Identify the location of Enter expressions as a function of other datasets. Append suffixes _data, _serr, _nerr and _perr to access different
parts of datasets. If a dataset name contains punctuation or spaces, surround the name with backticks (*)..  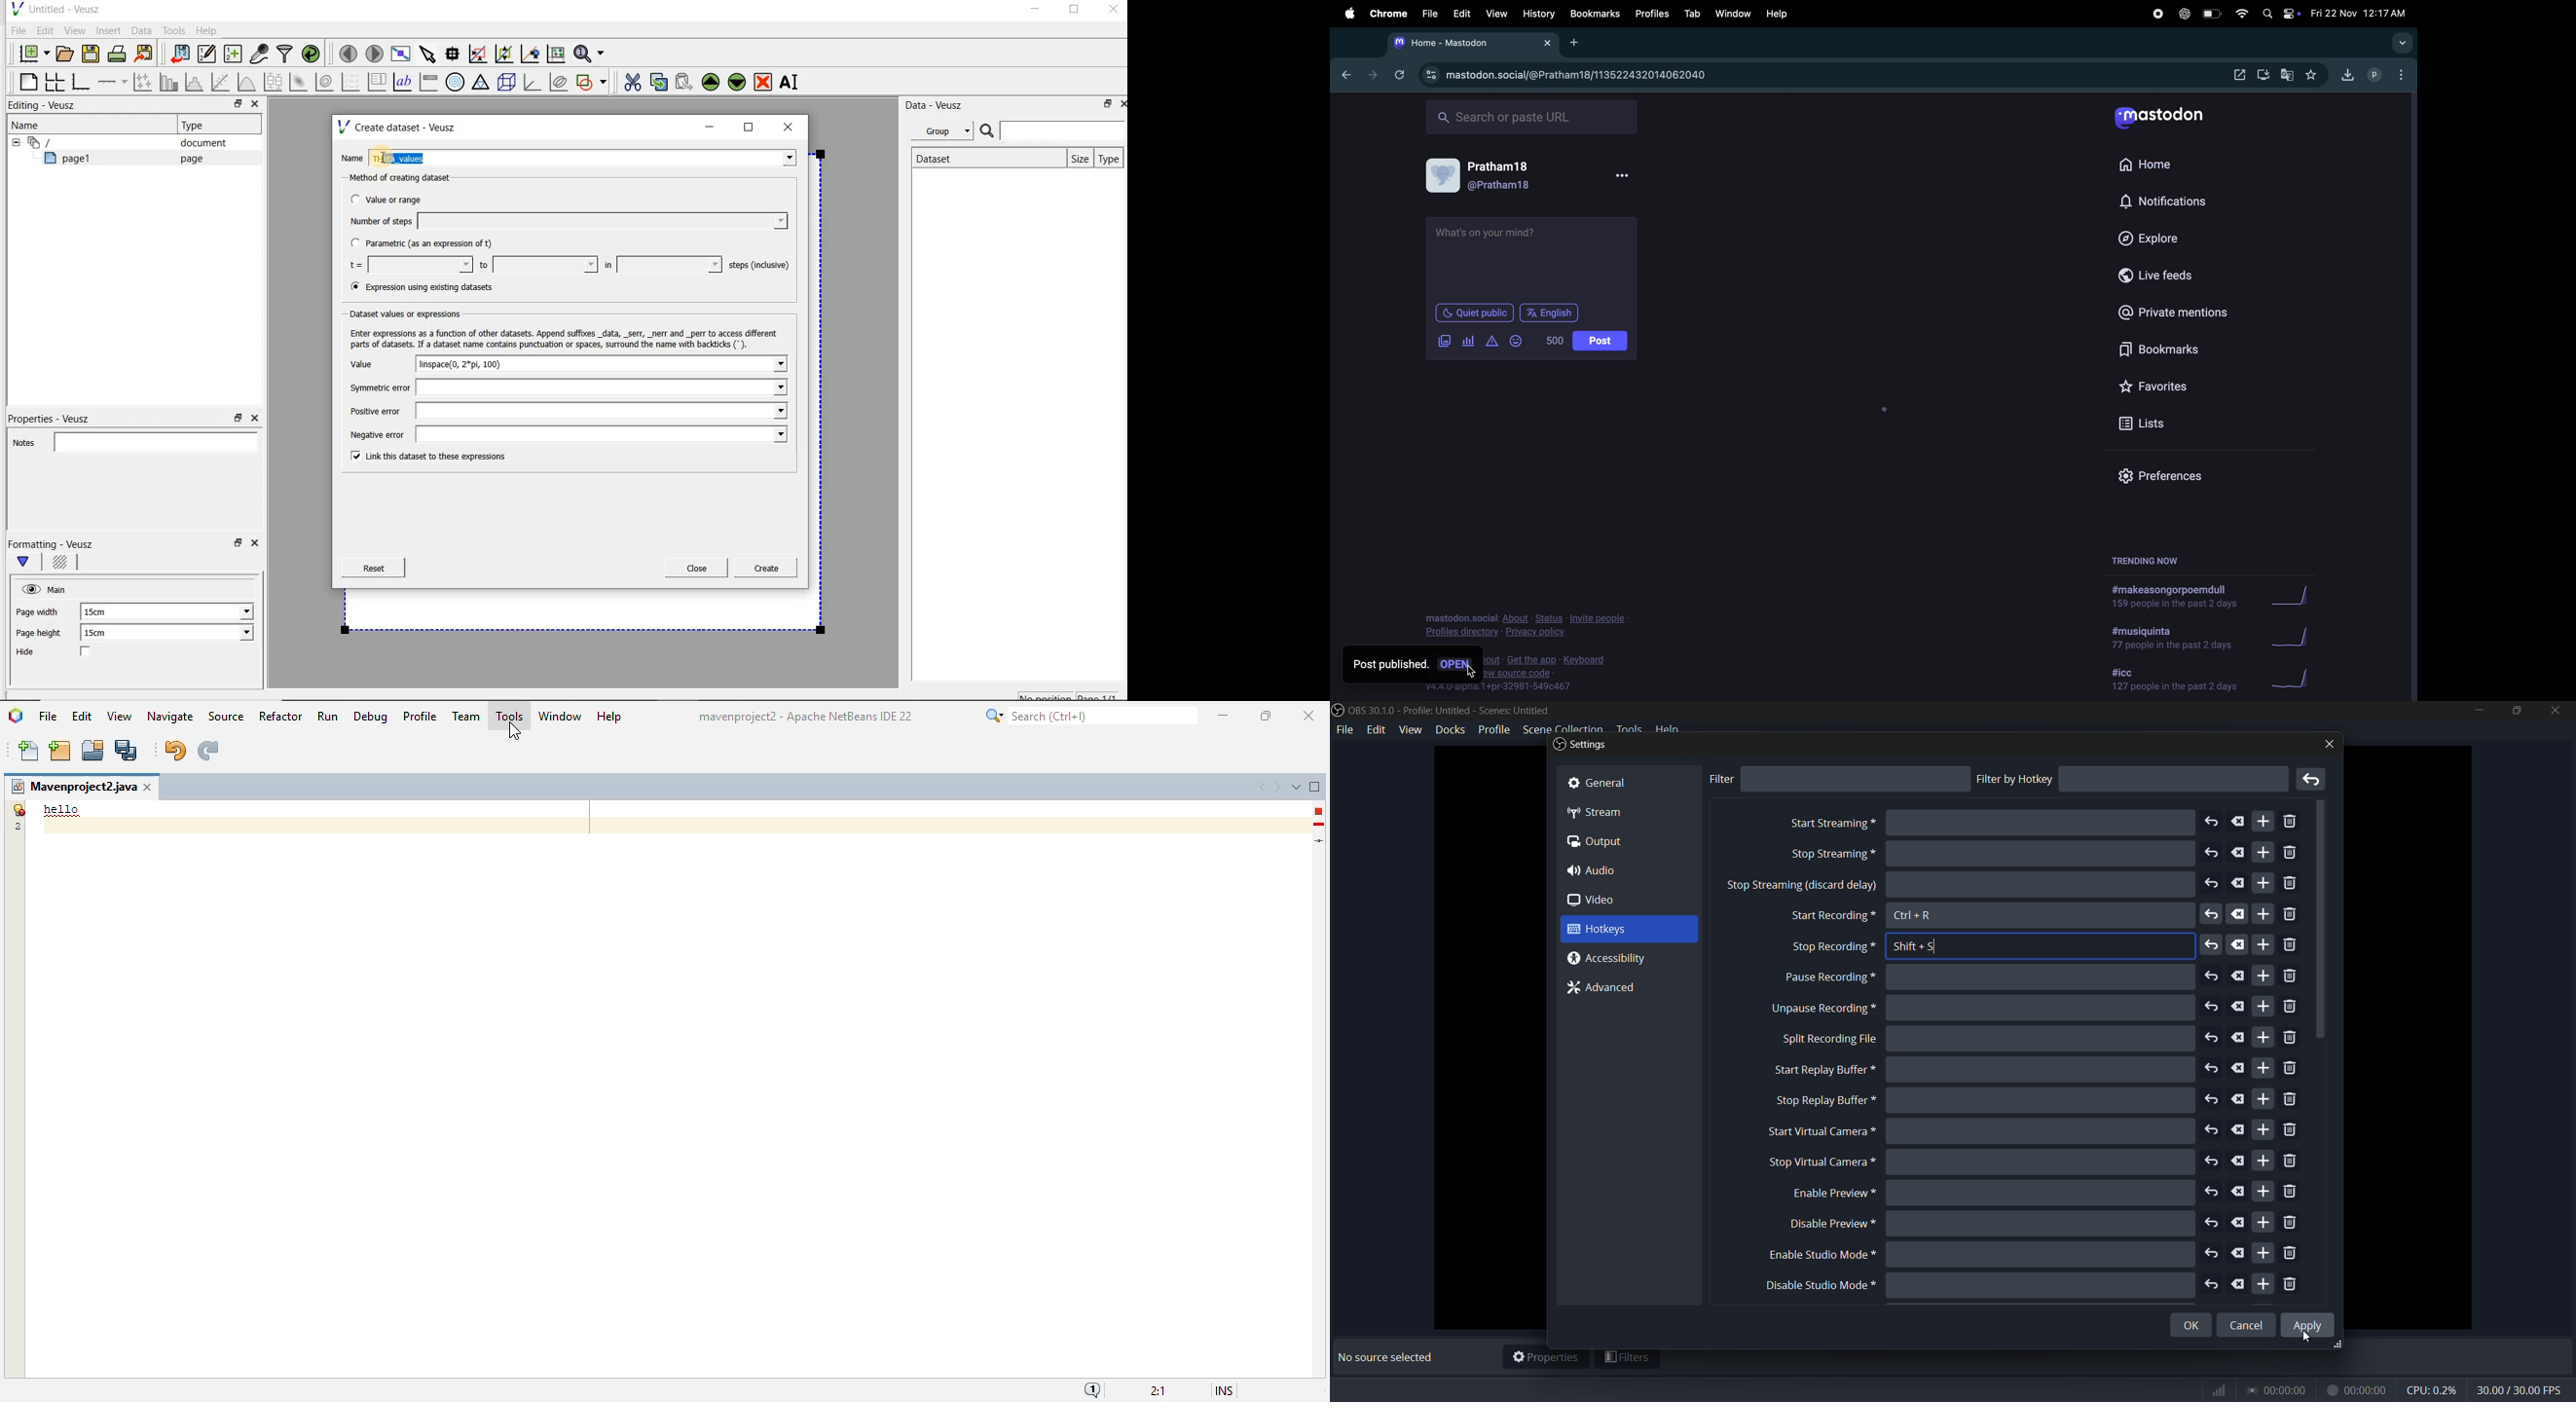
(567, 338).